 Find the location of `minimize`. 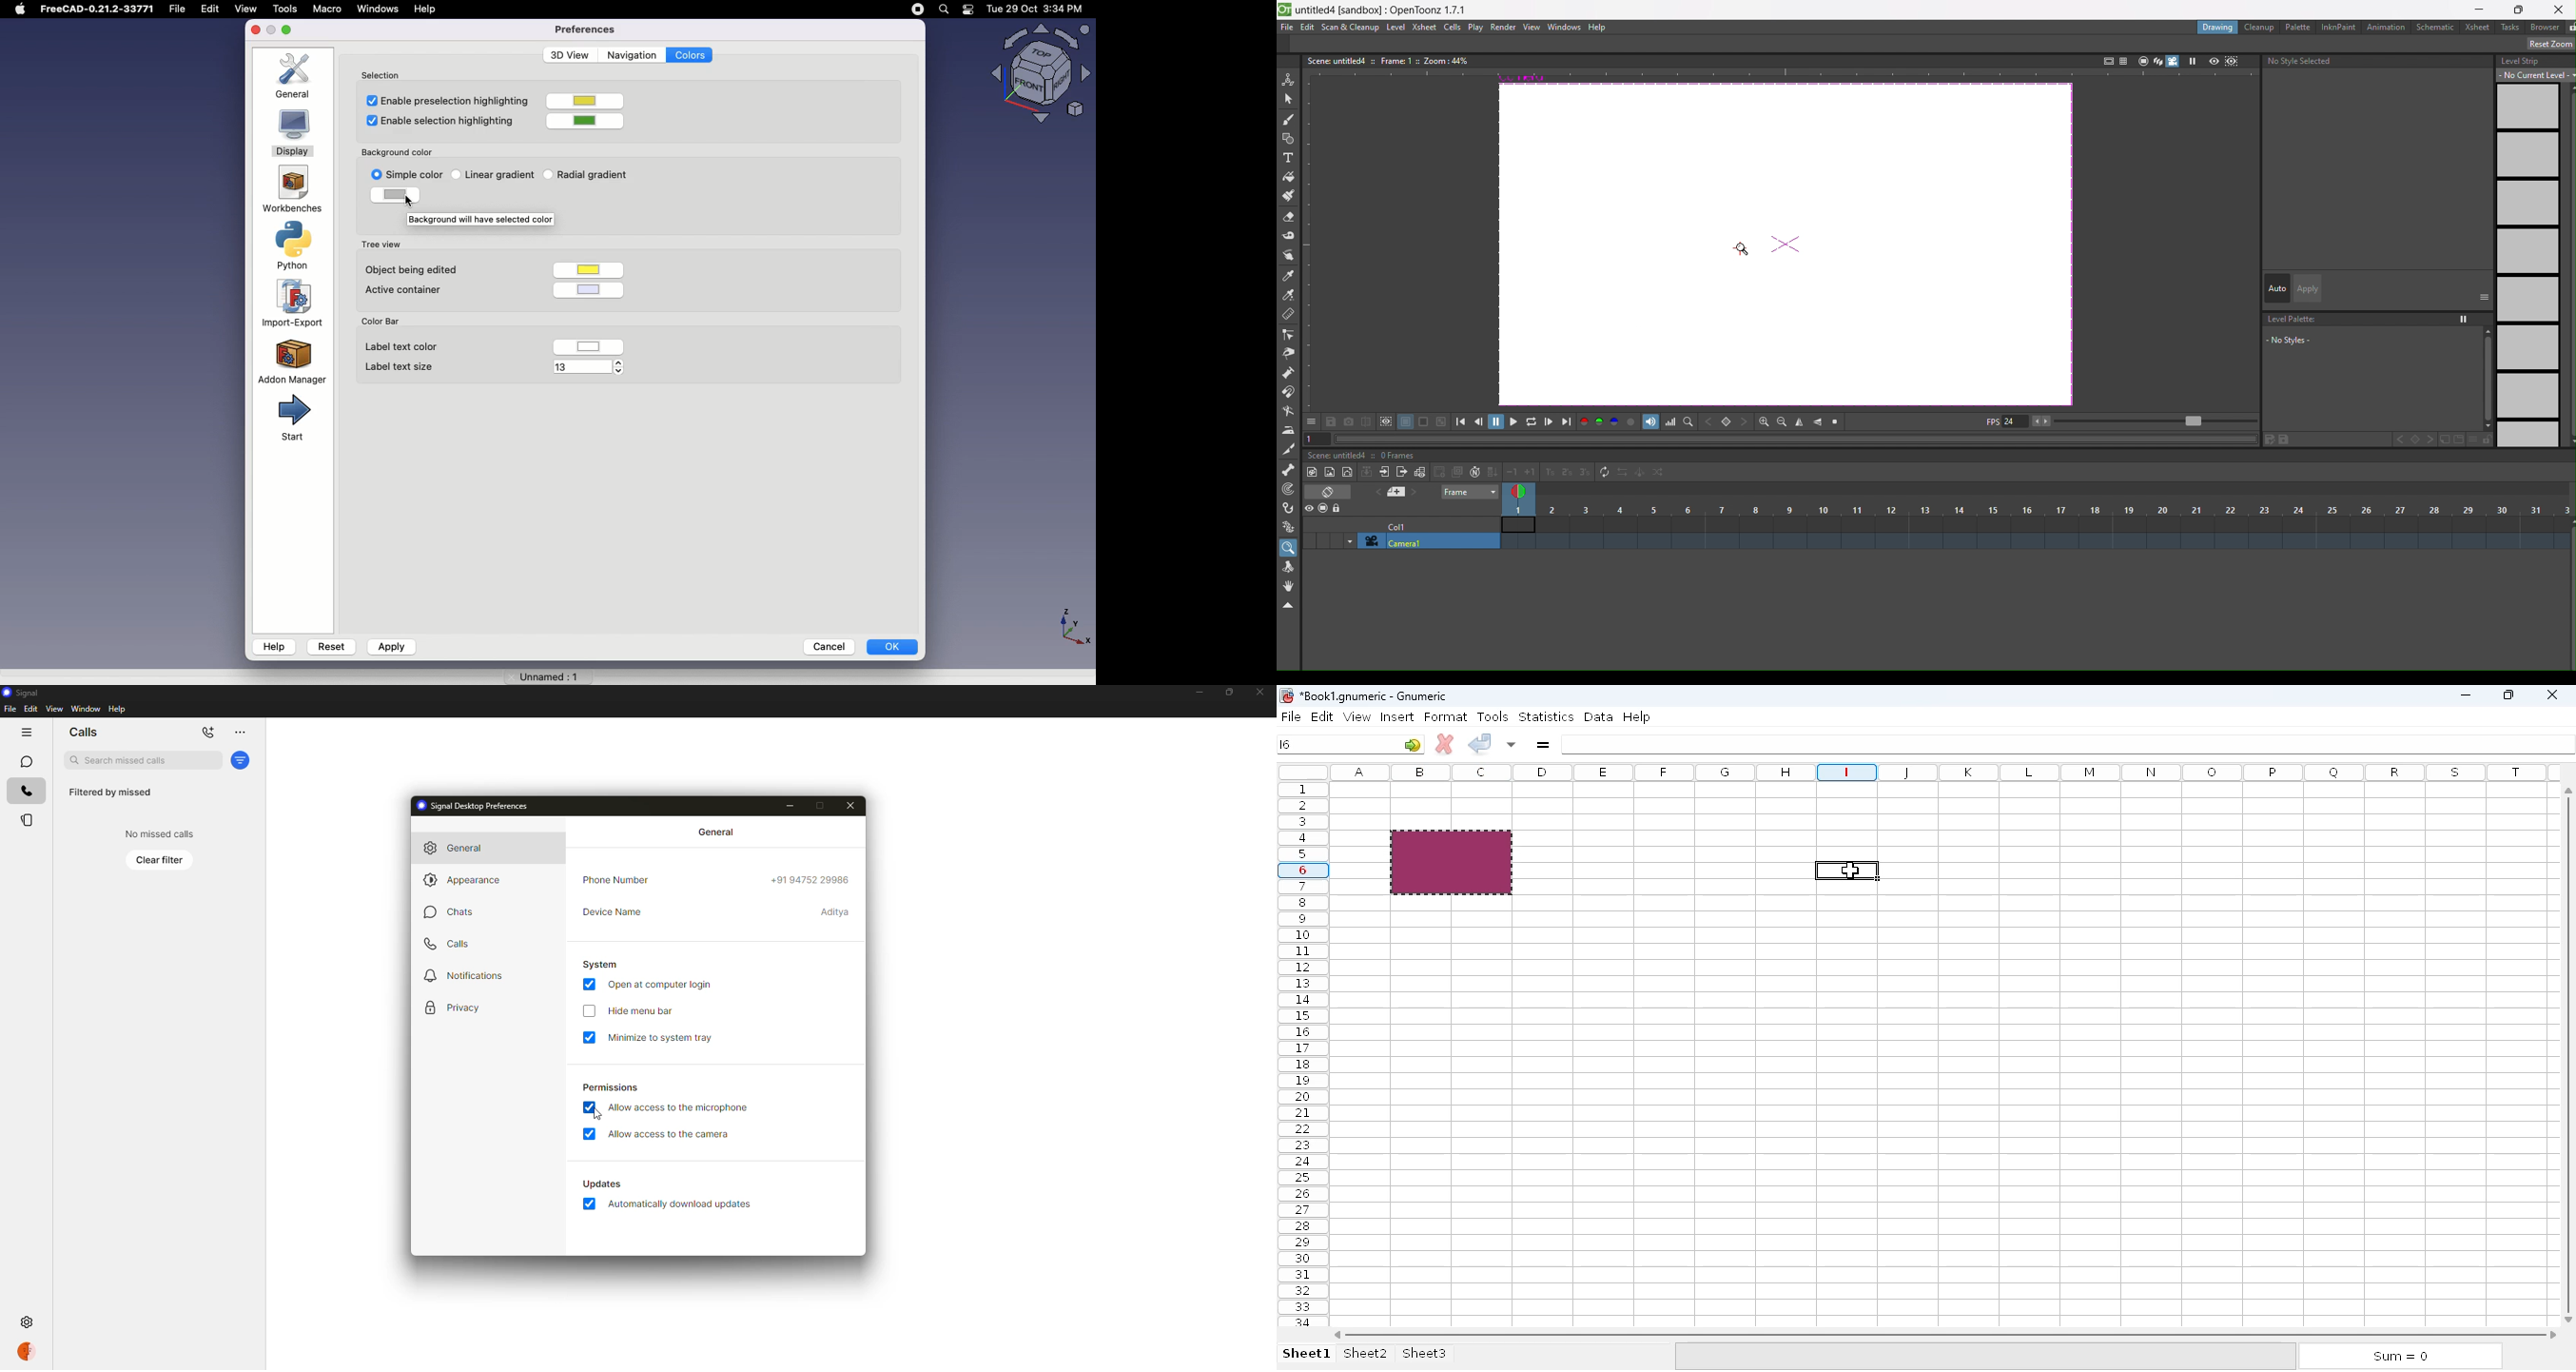

minimize is located at coordinates (1198, 692).